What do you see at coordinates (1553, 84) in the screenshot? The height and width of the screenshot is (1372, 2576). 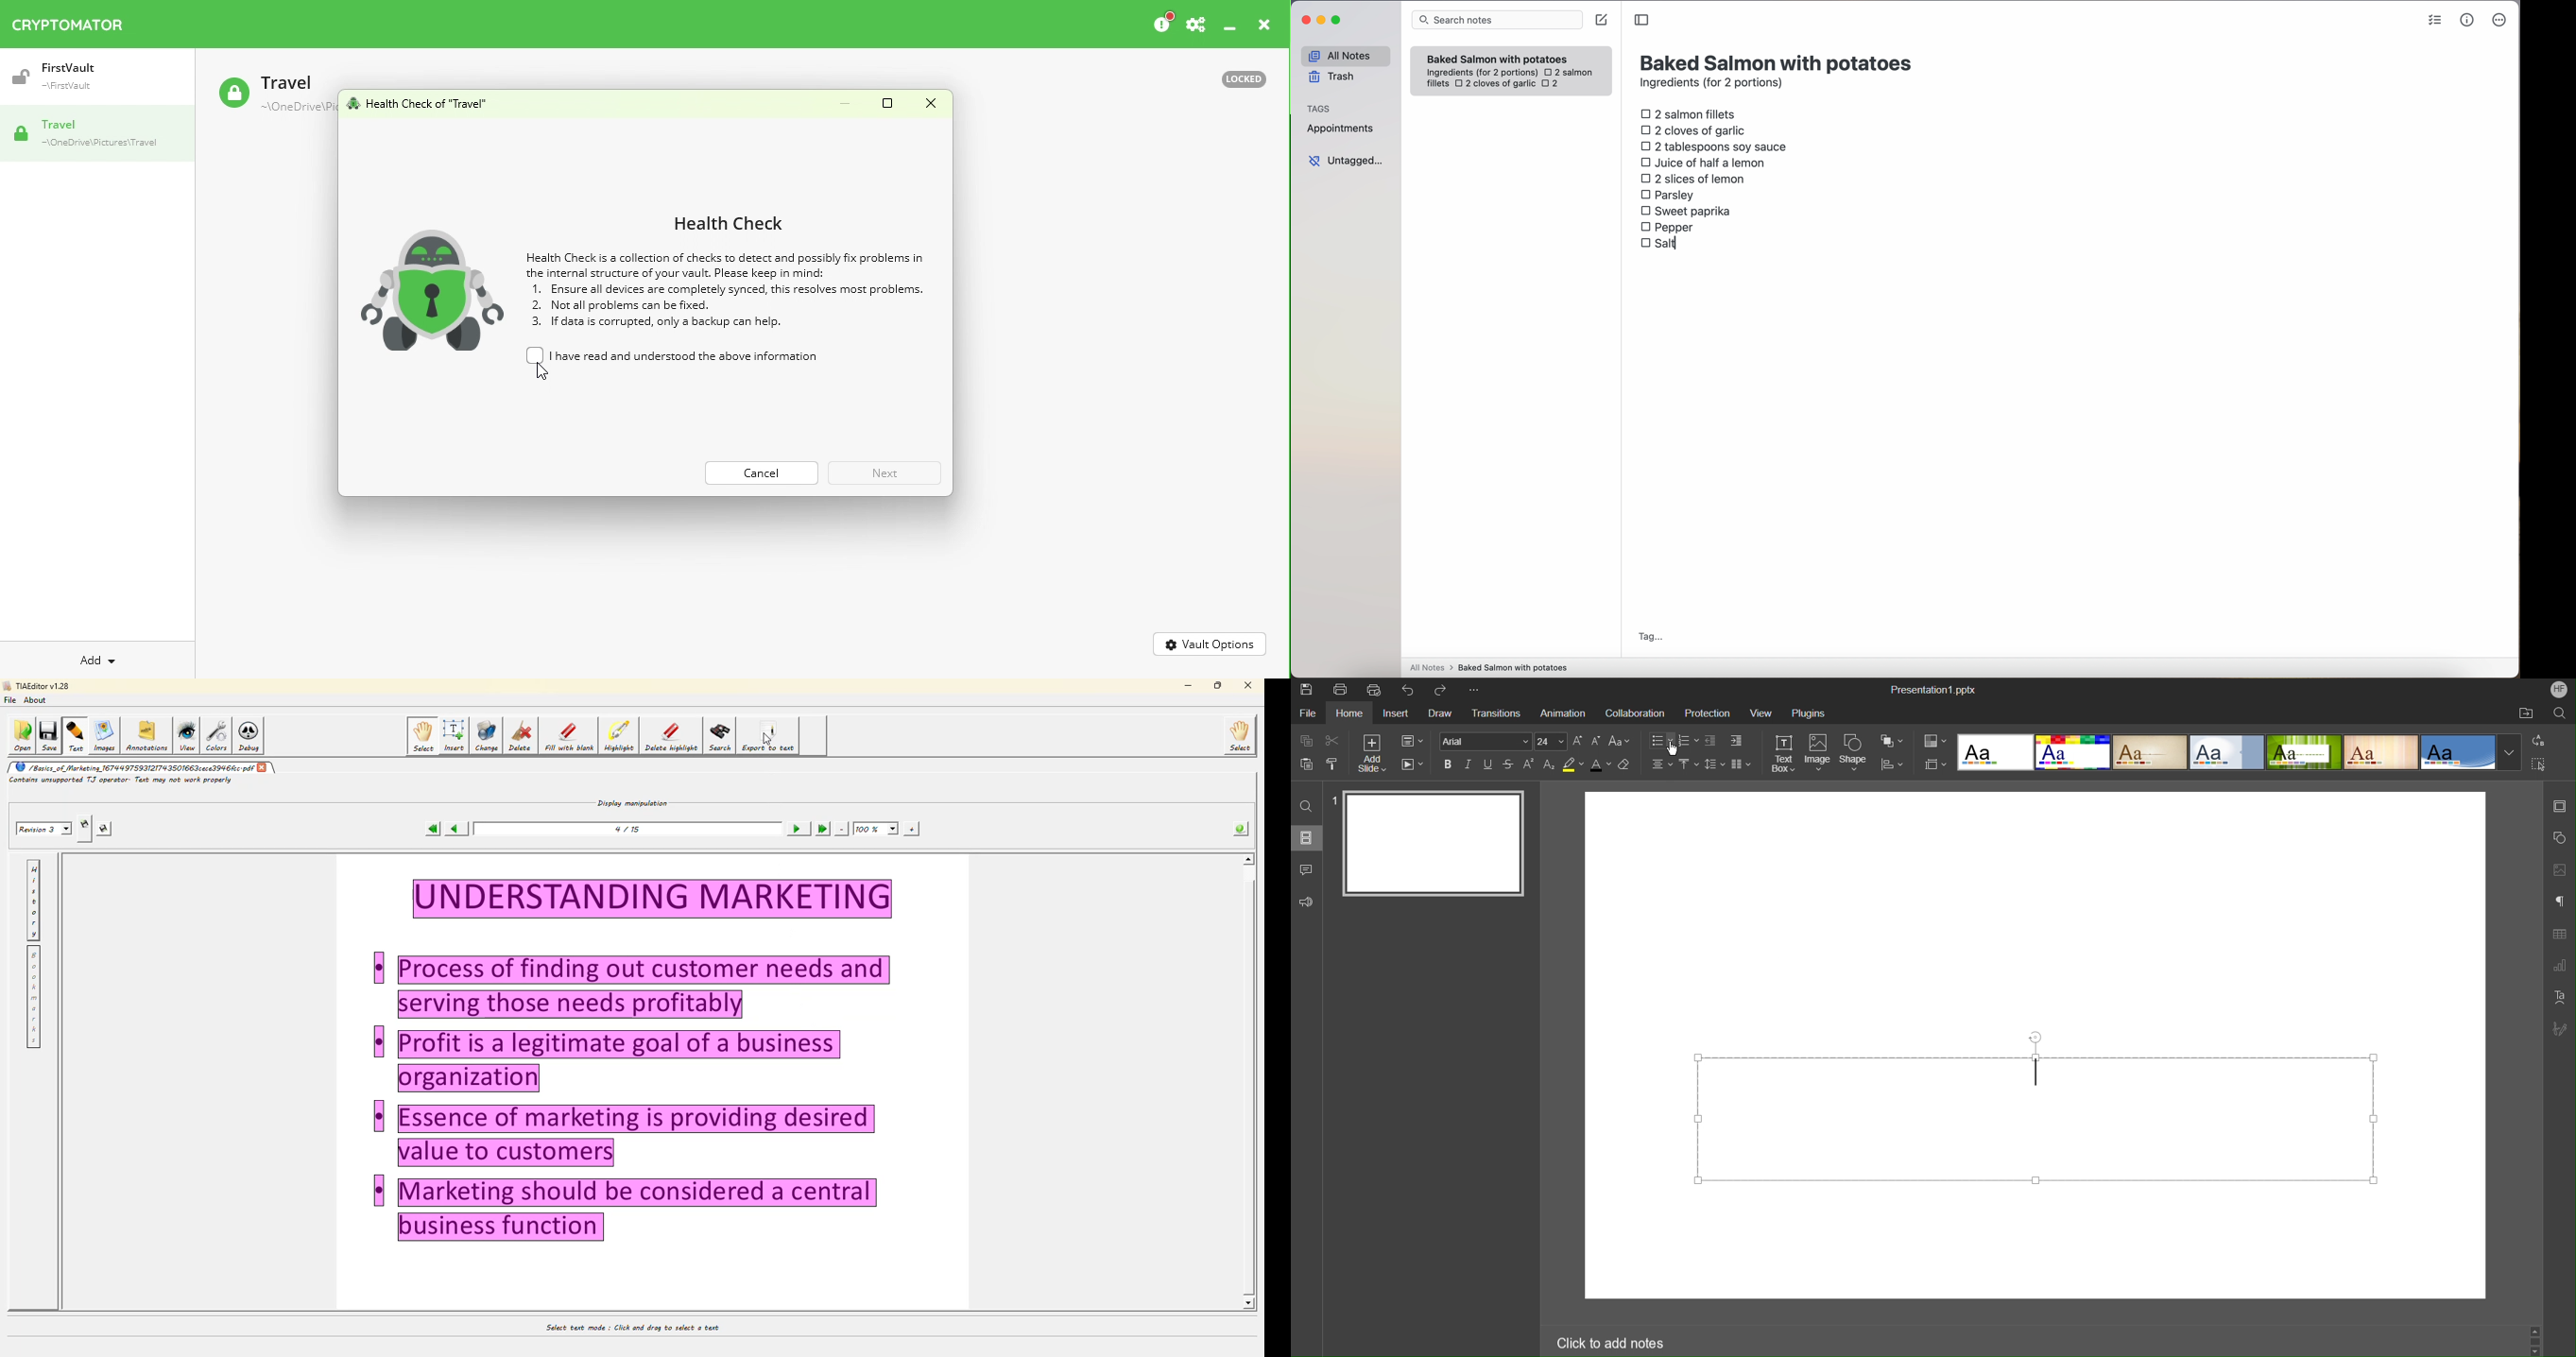 I see `2 ` at bounding box center [1553, 84].